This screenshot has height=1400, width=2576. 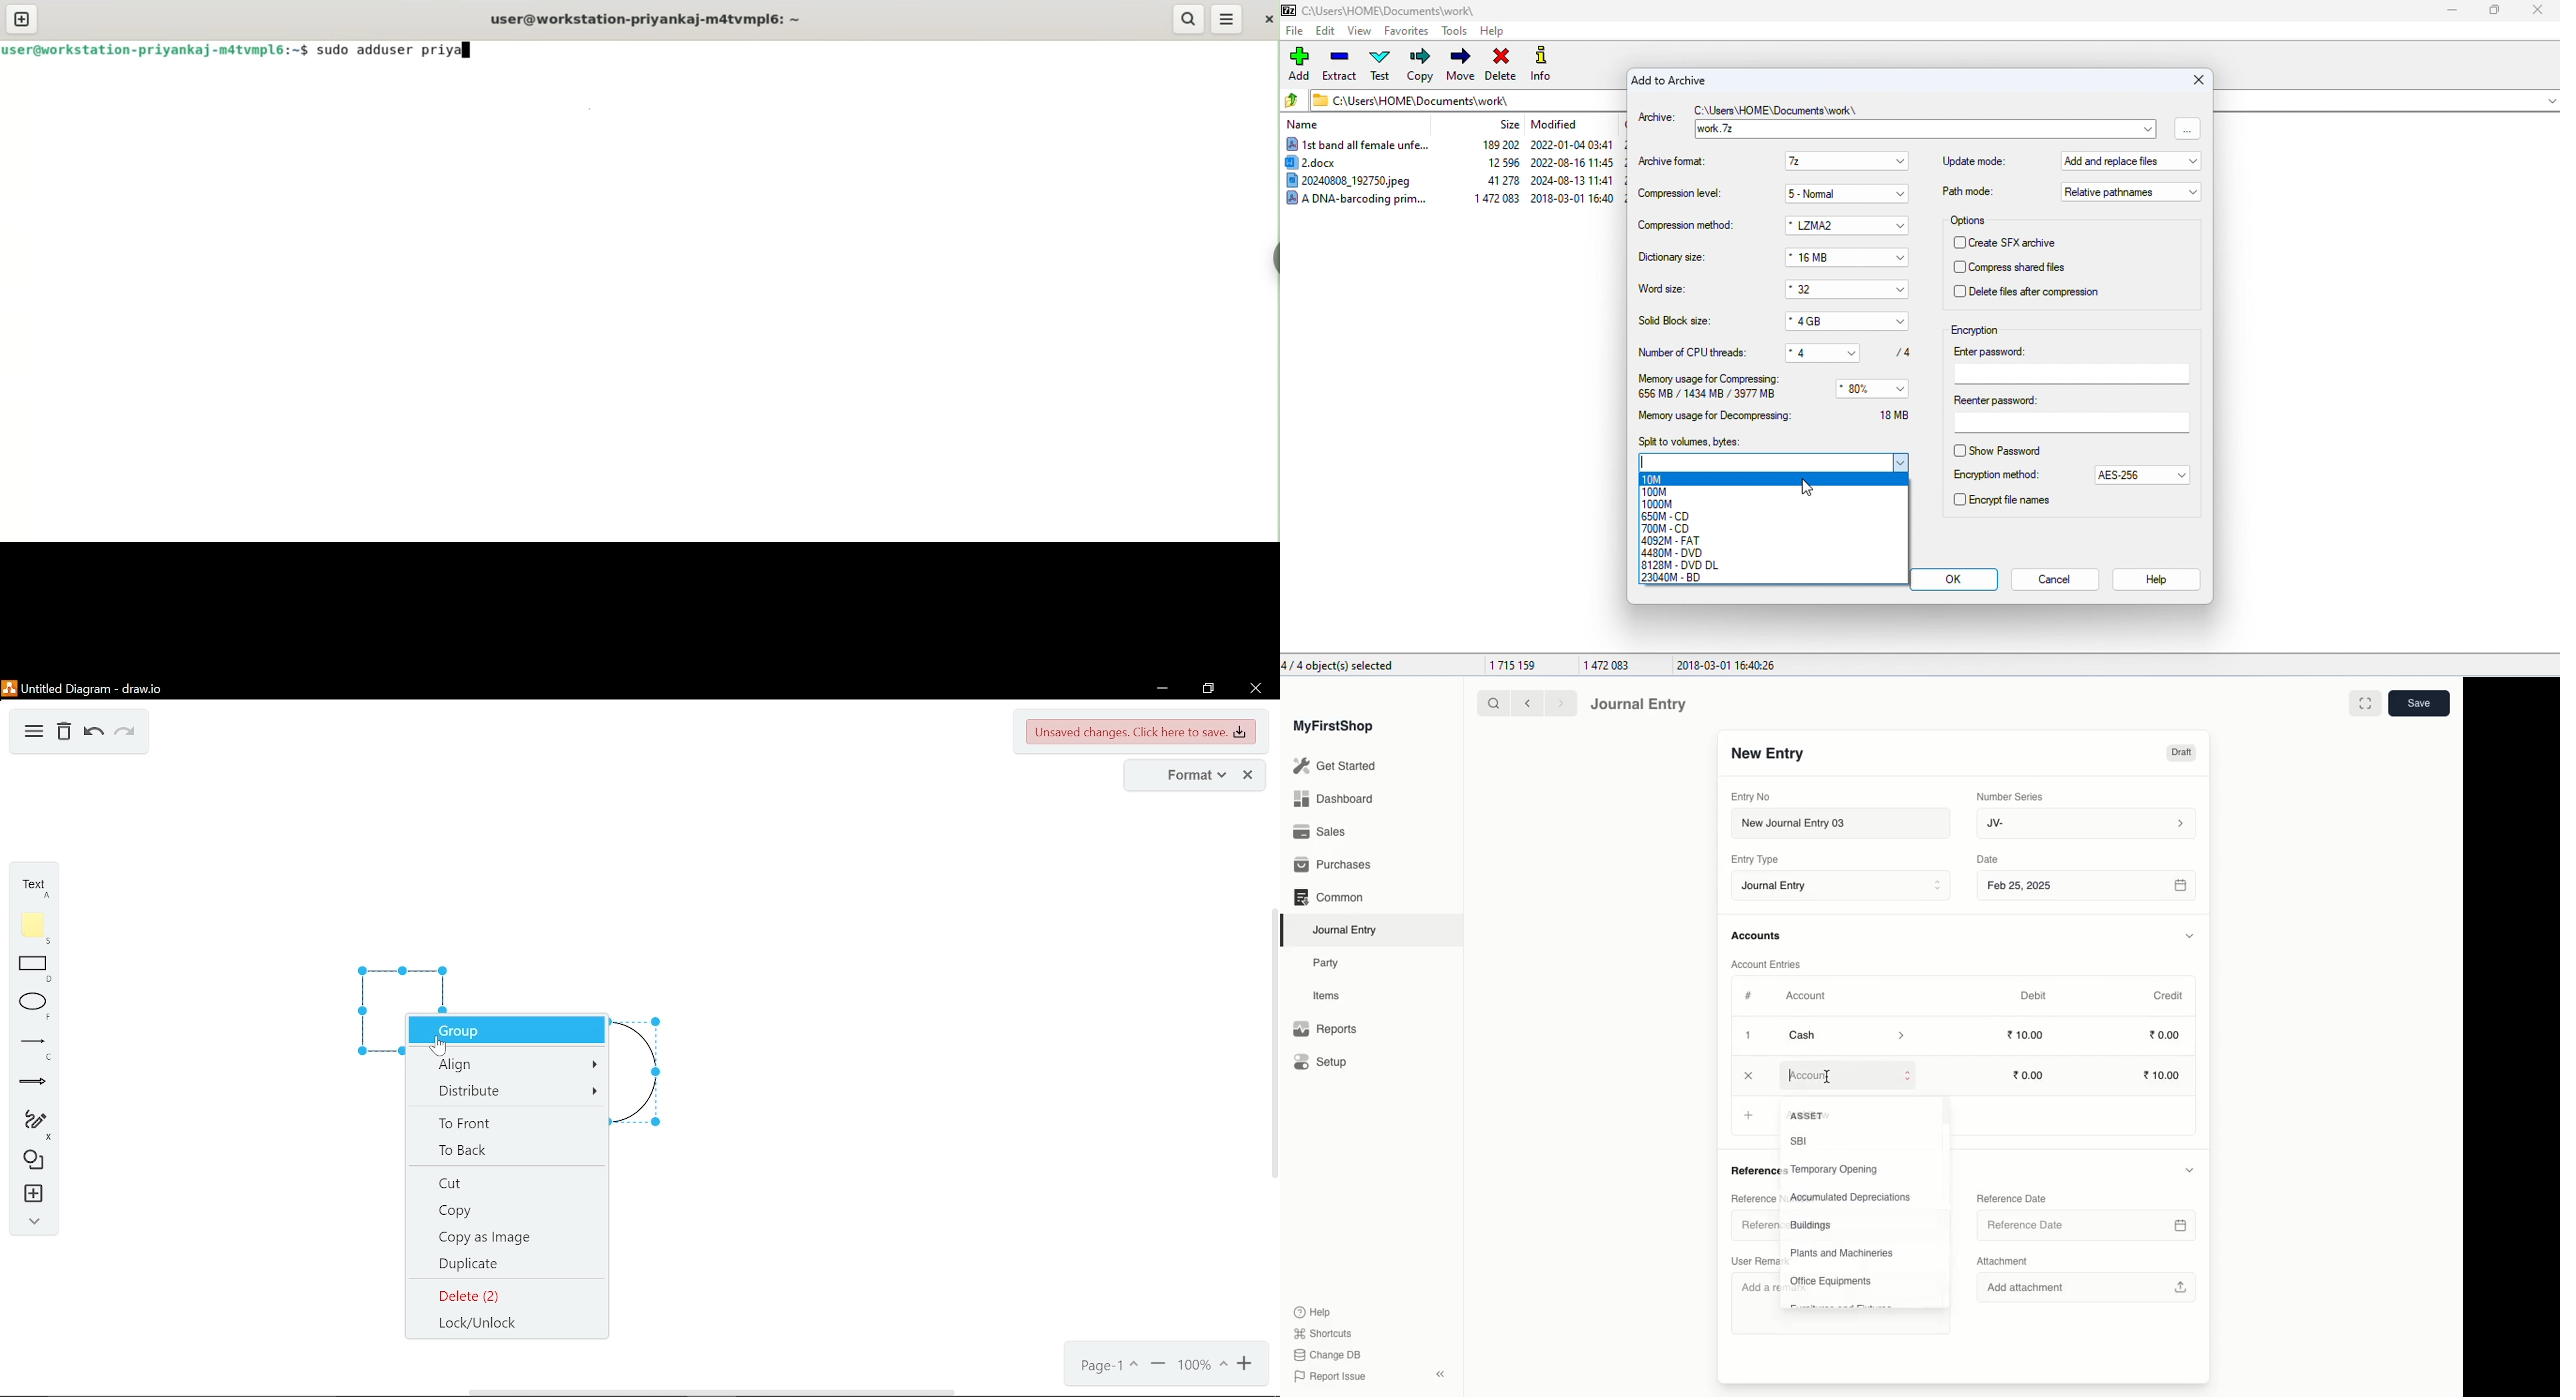 I want to click on Accounts, so click(x=1758, y=936).